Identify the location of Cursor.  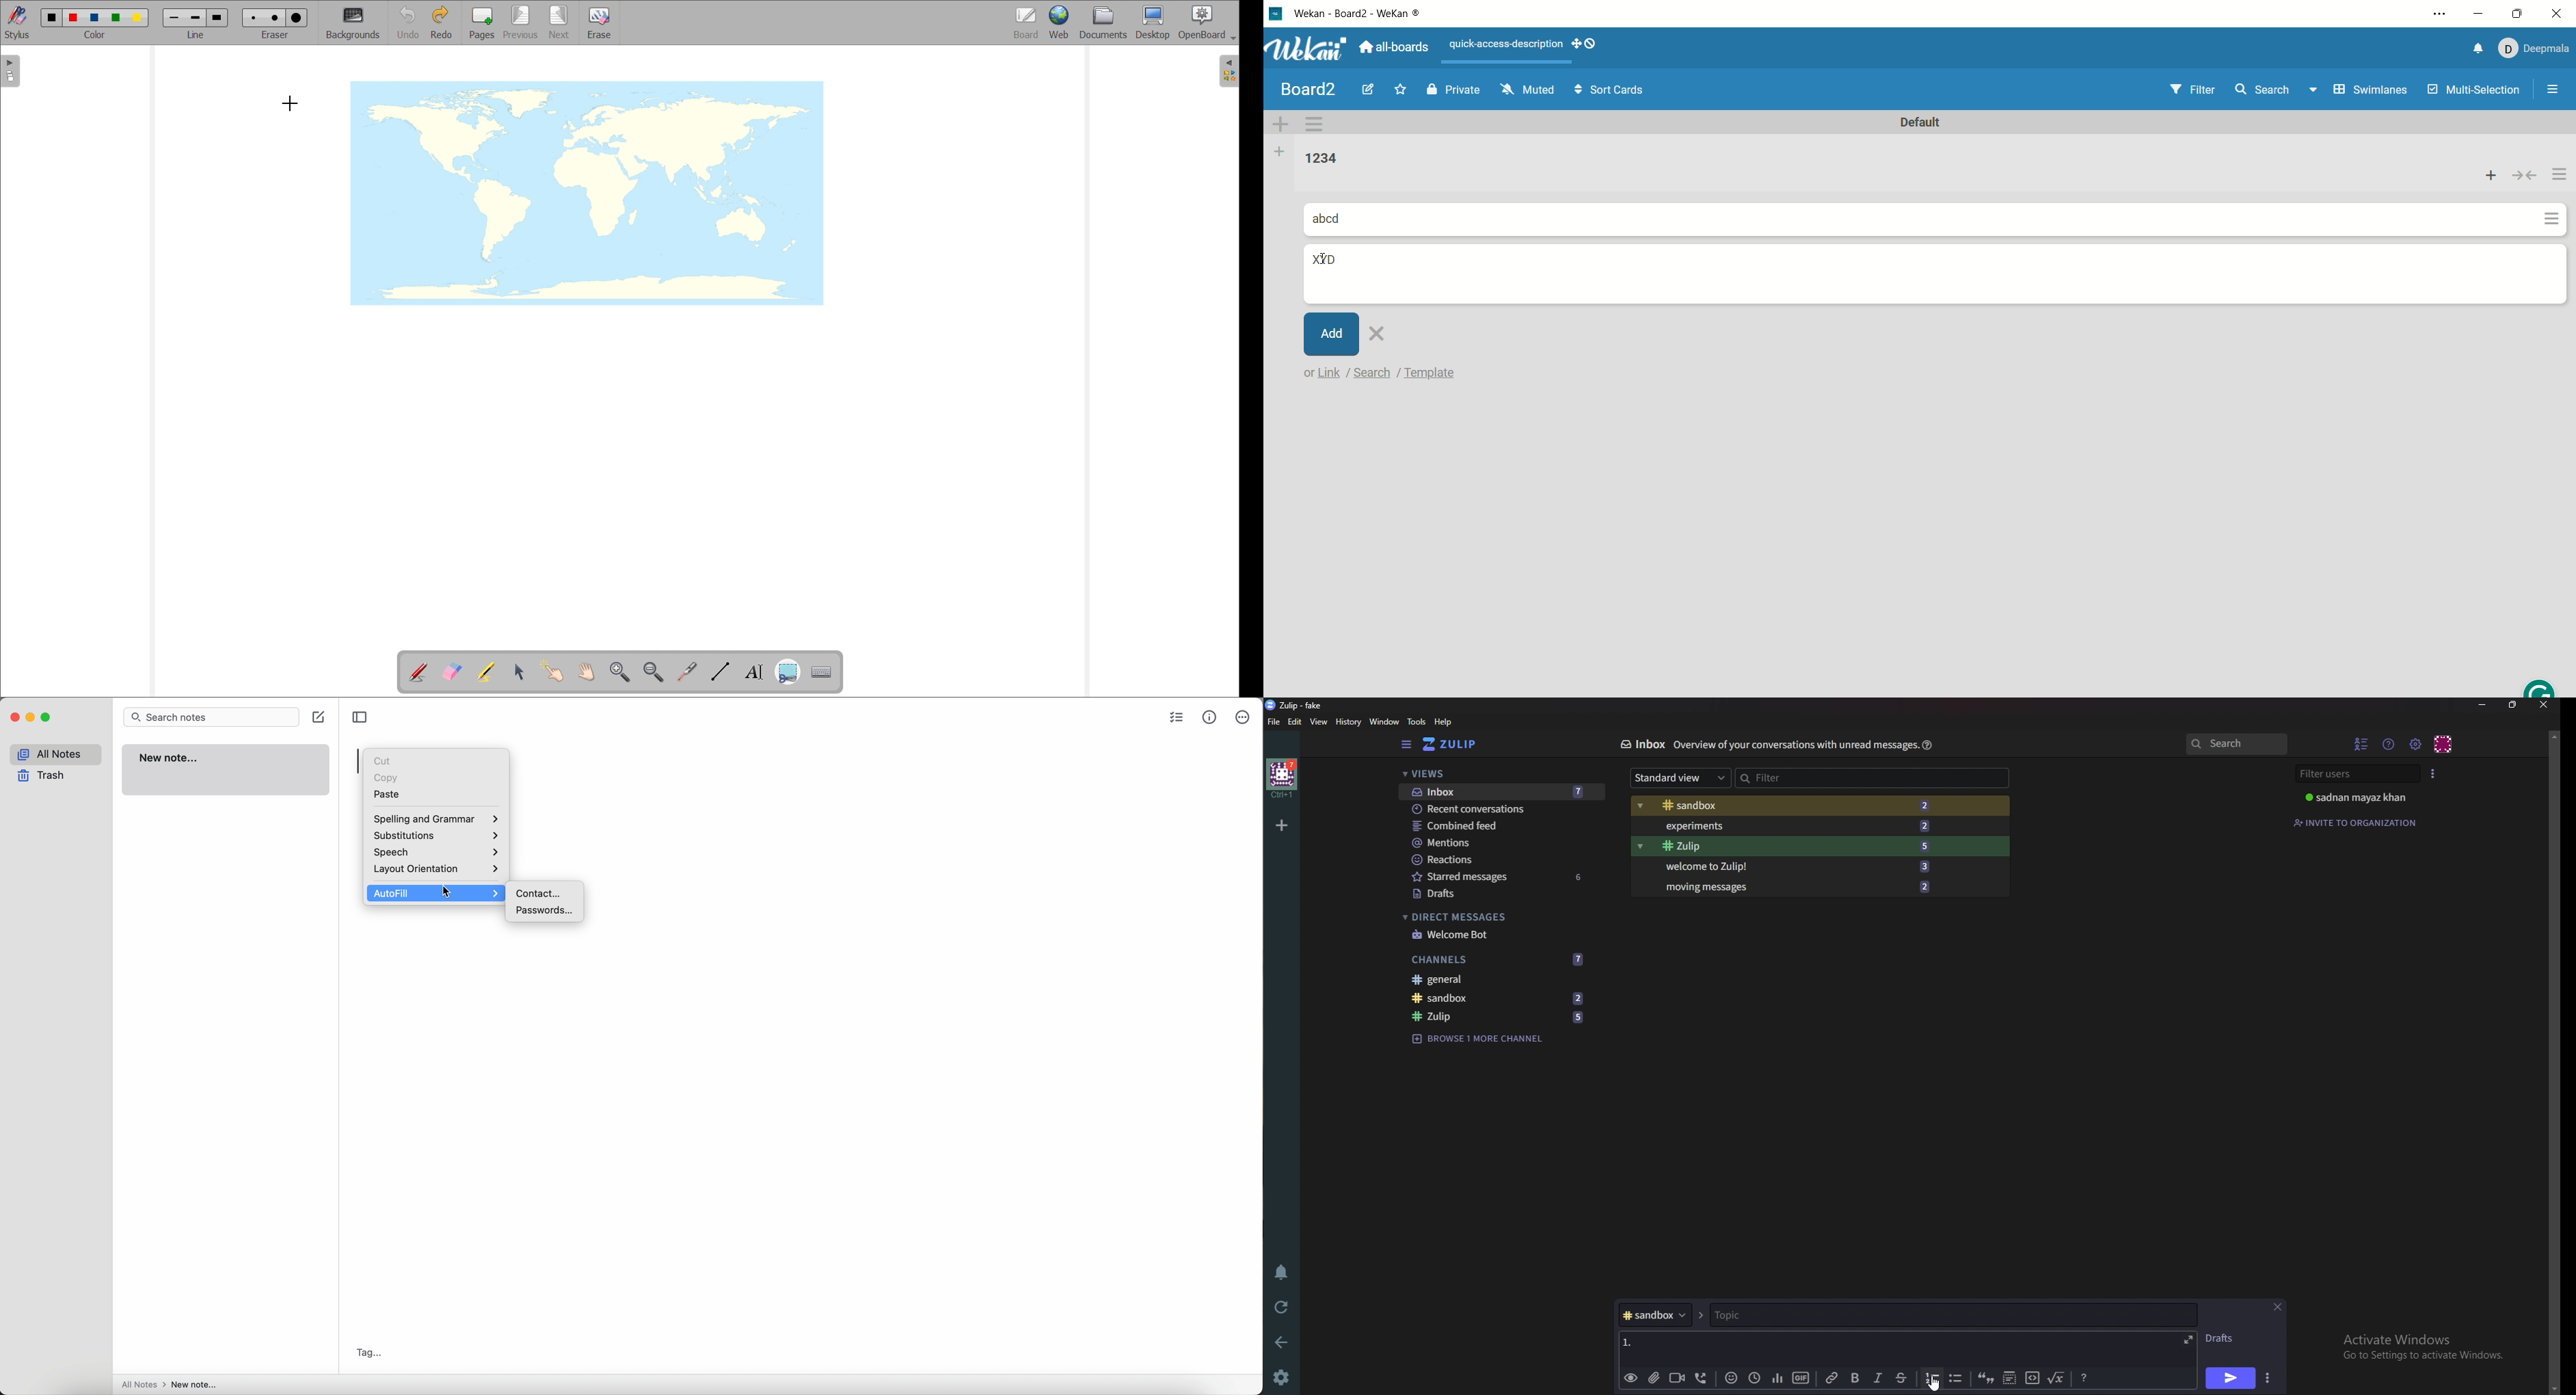
(1936, 1384).